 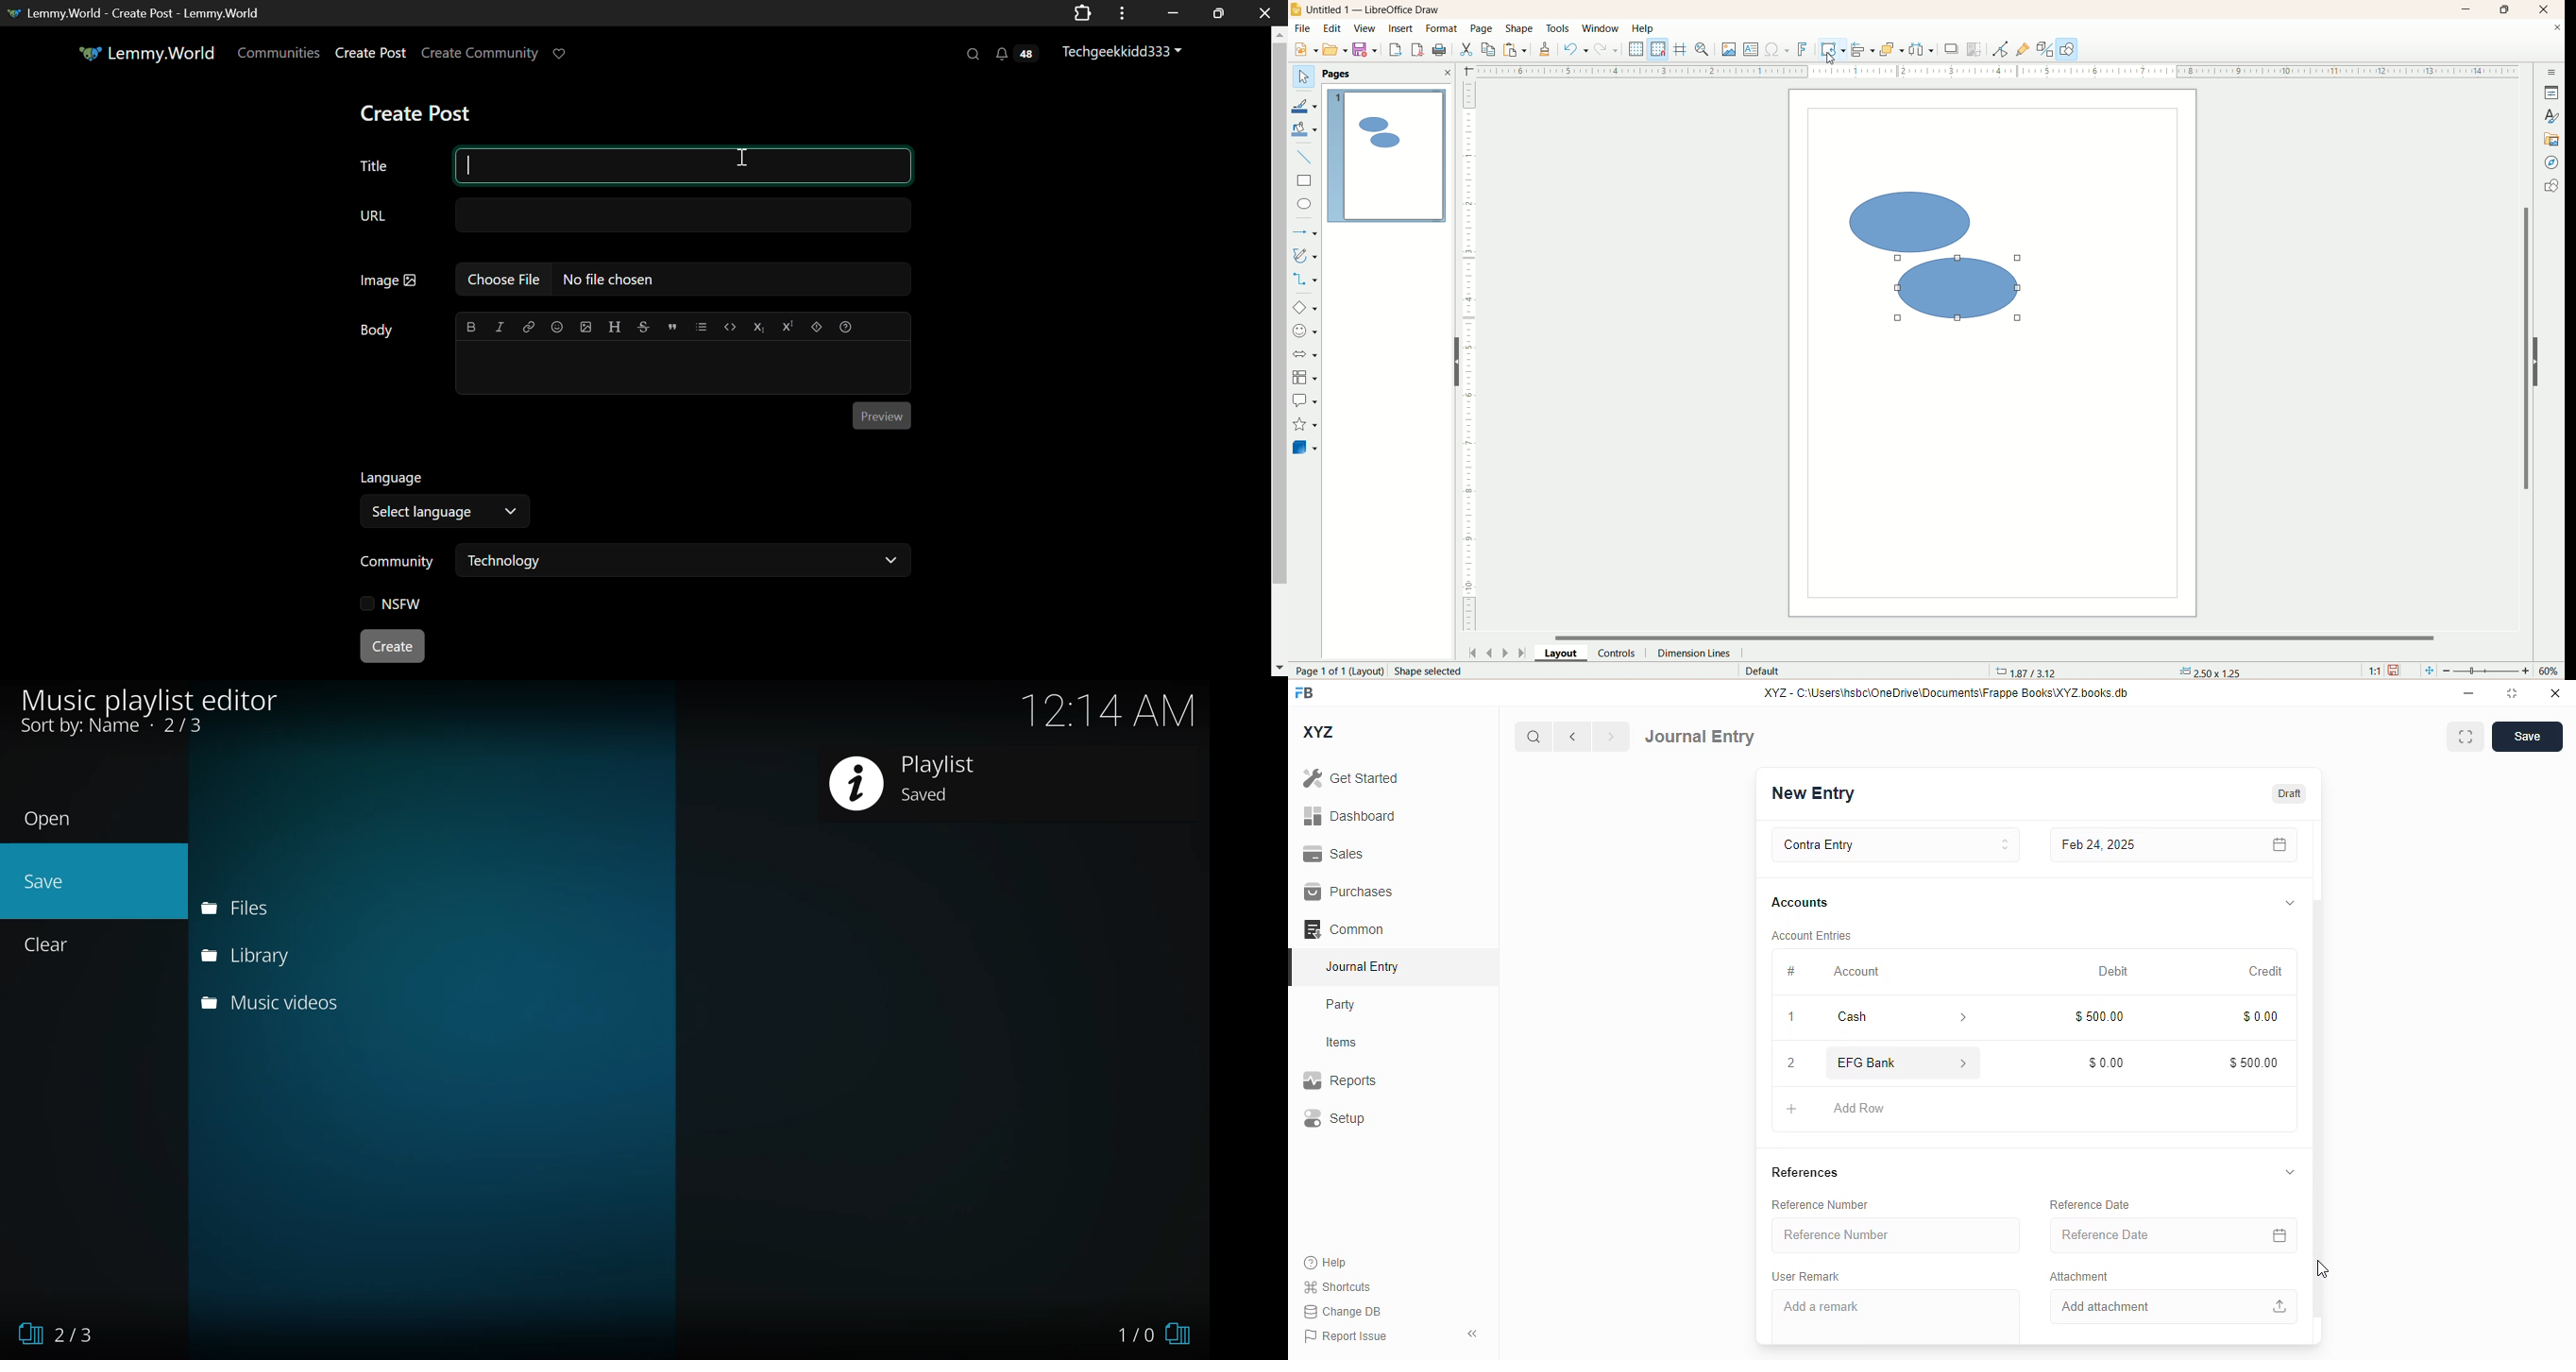 What do you see at coordinates (1558, 30) in the screenshot?
I see `tools` at bounding box center [1558, 30].